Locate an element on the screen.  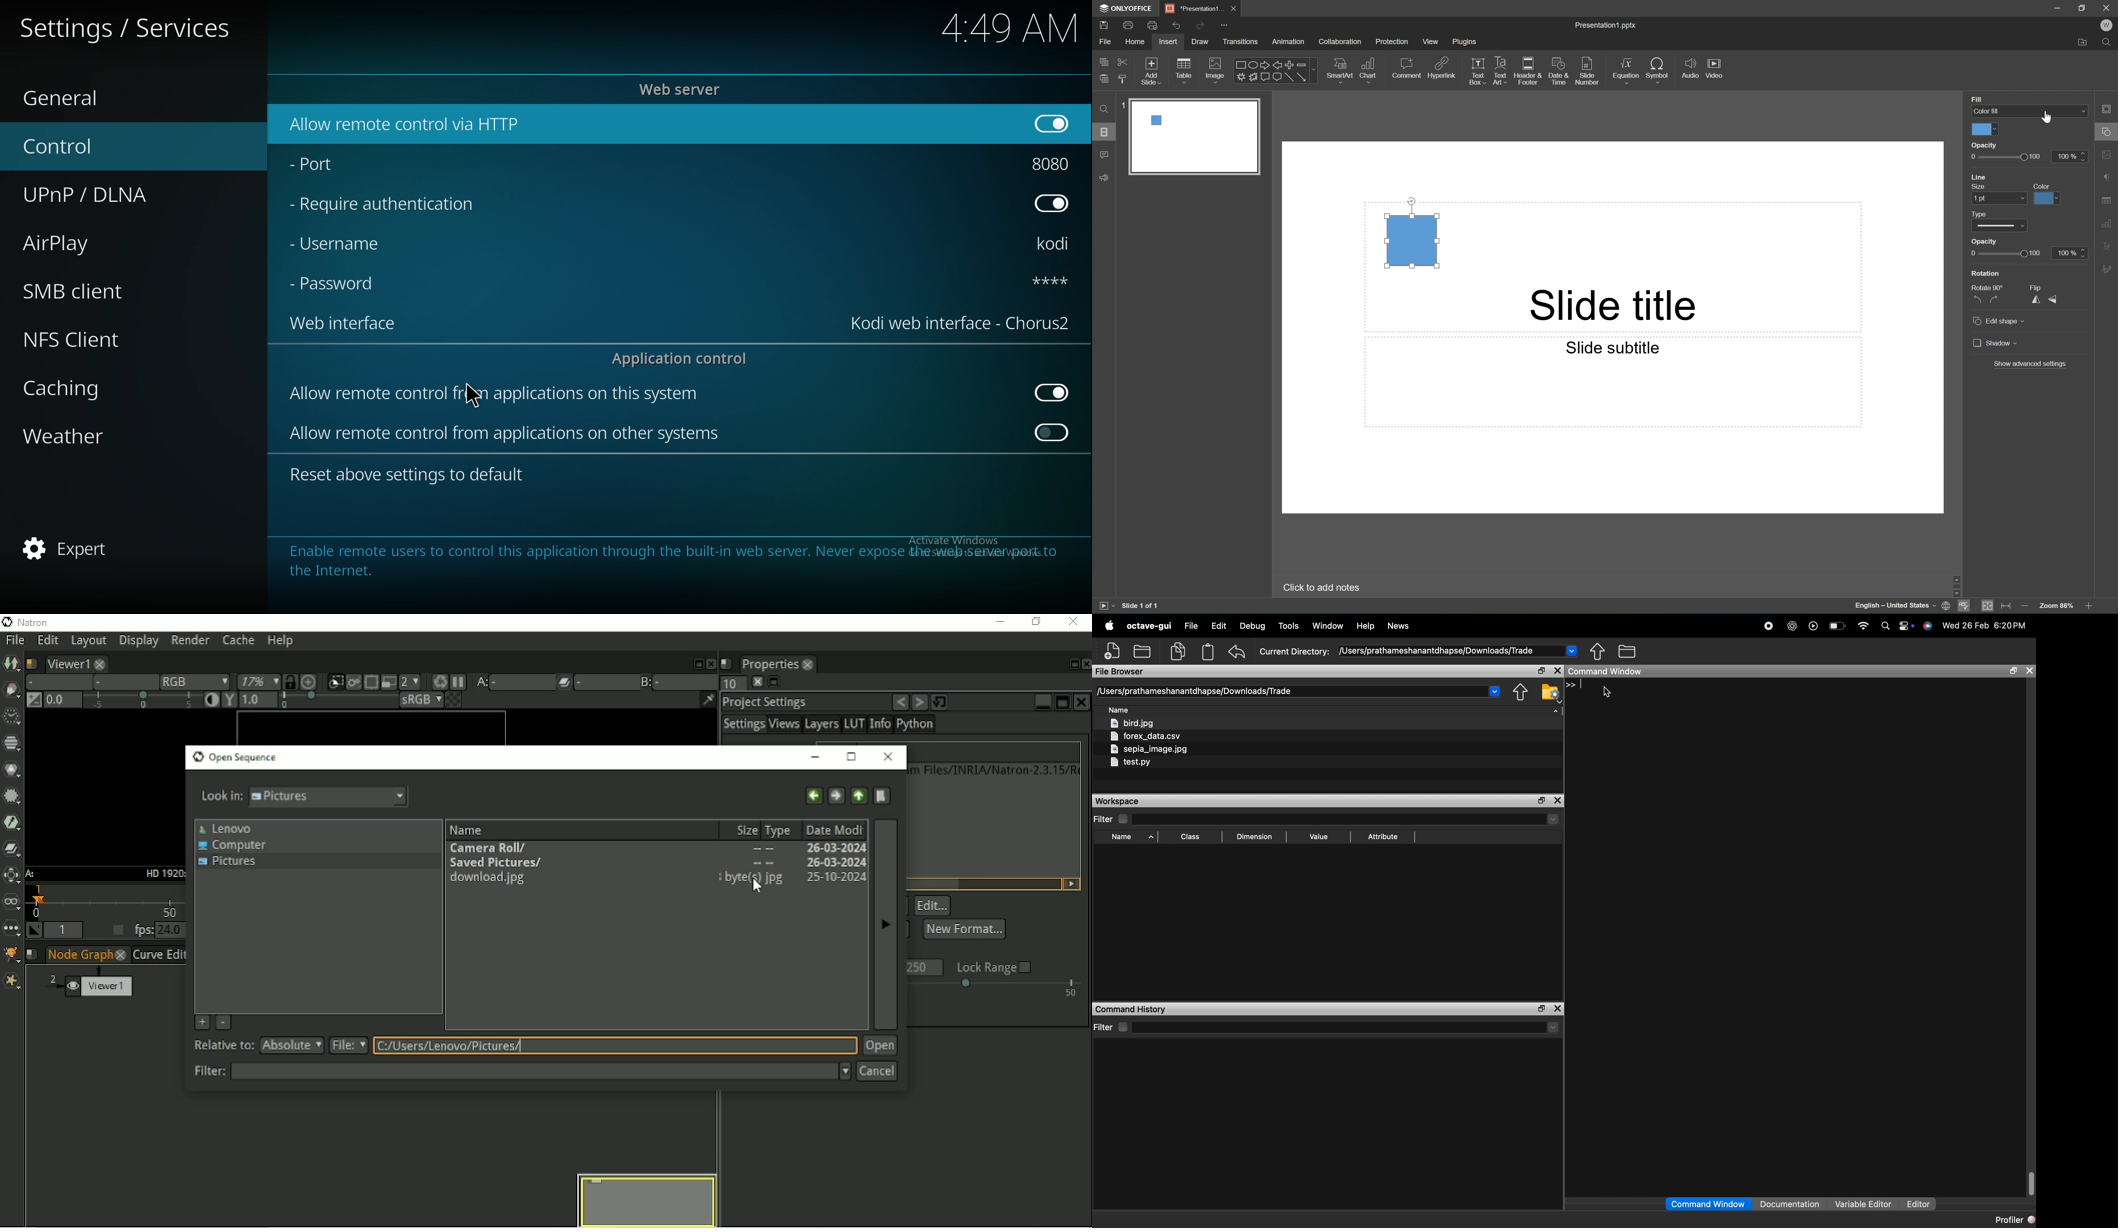
Find is located at coordinates (2108, 43).